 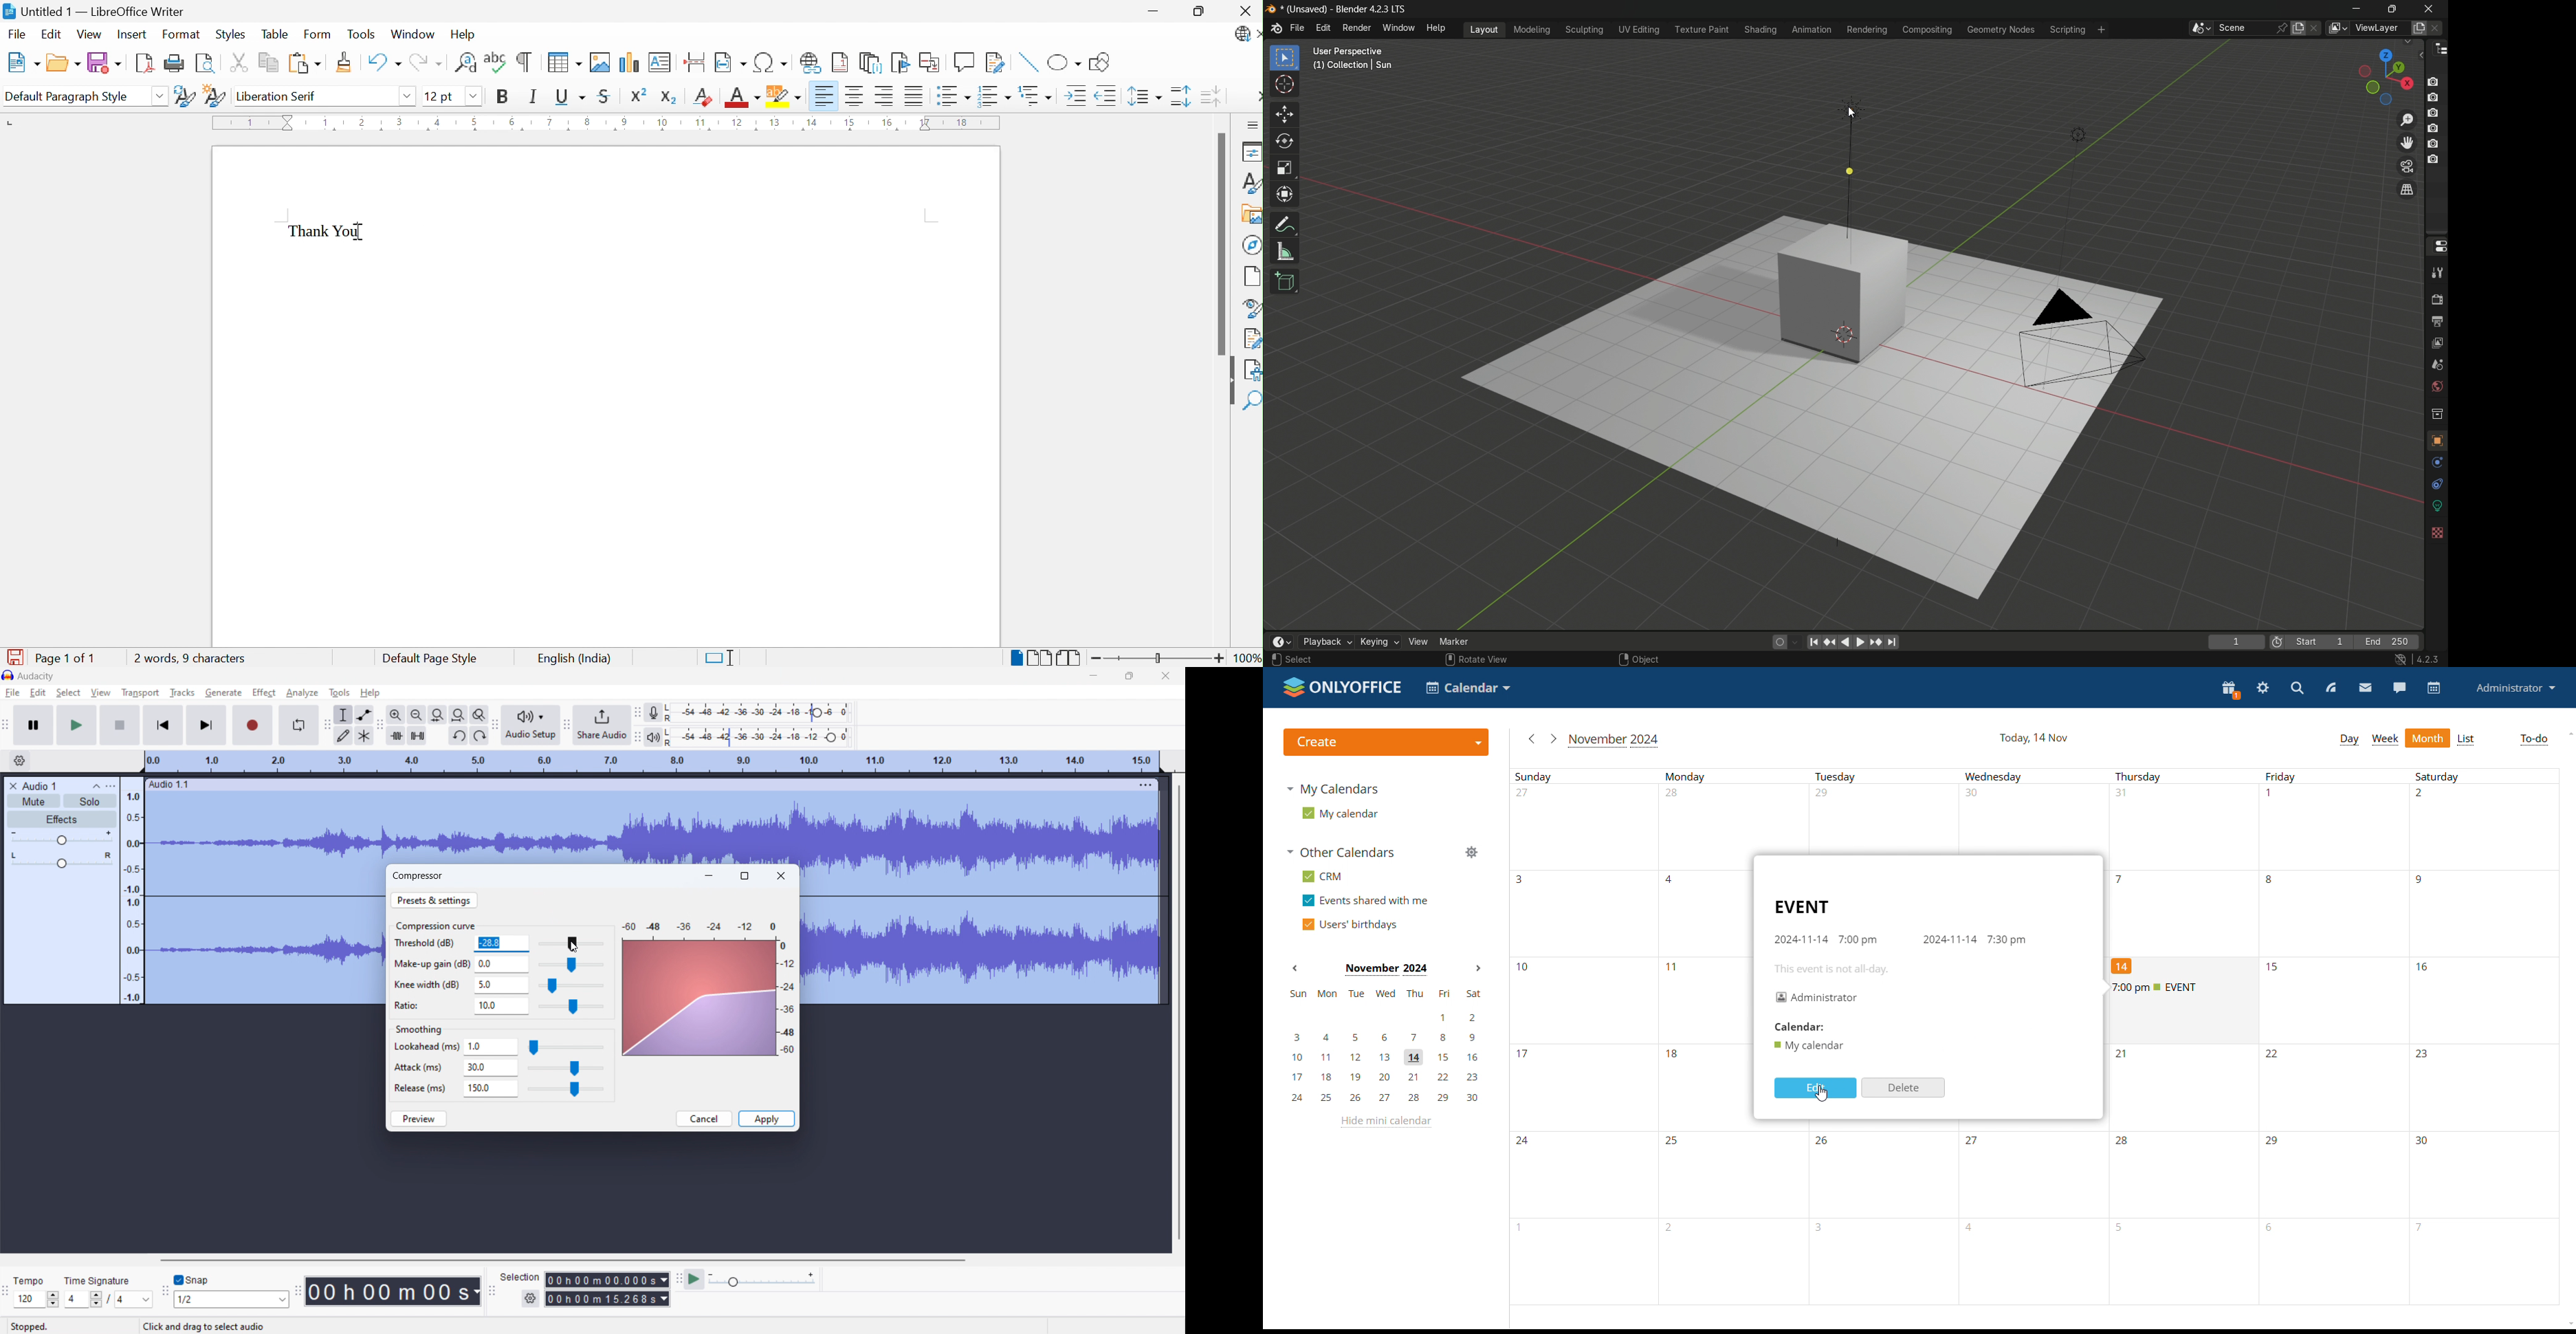 What do you see at coordinates (492, 1291) in the screenshot?
I see `selection toolbar` at bounding box center [492, 1291].